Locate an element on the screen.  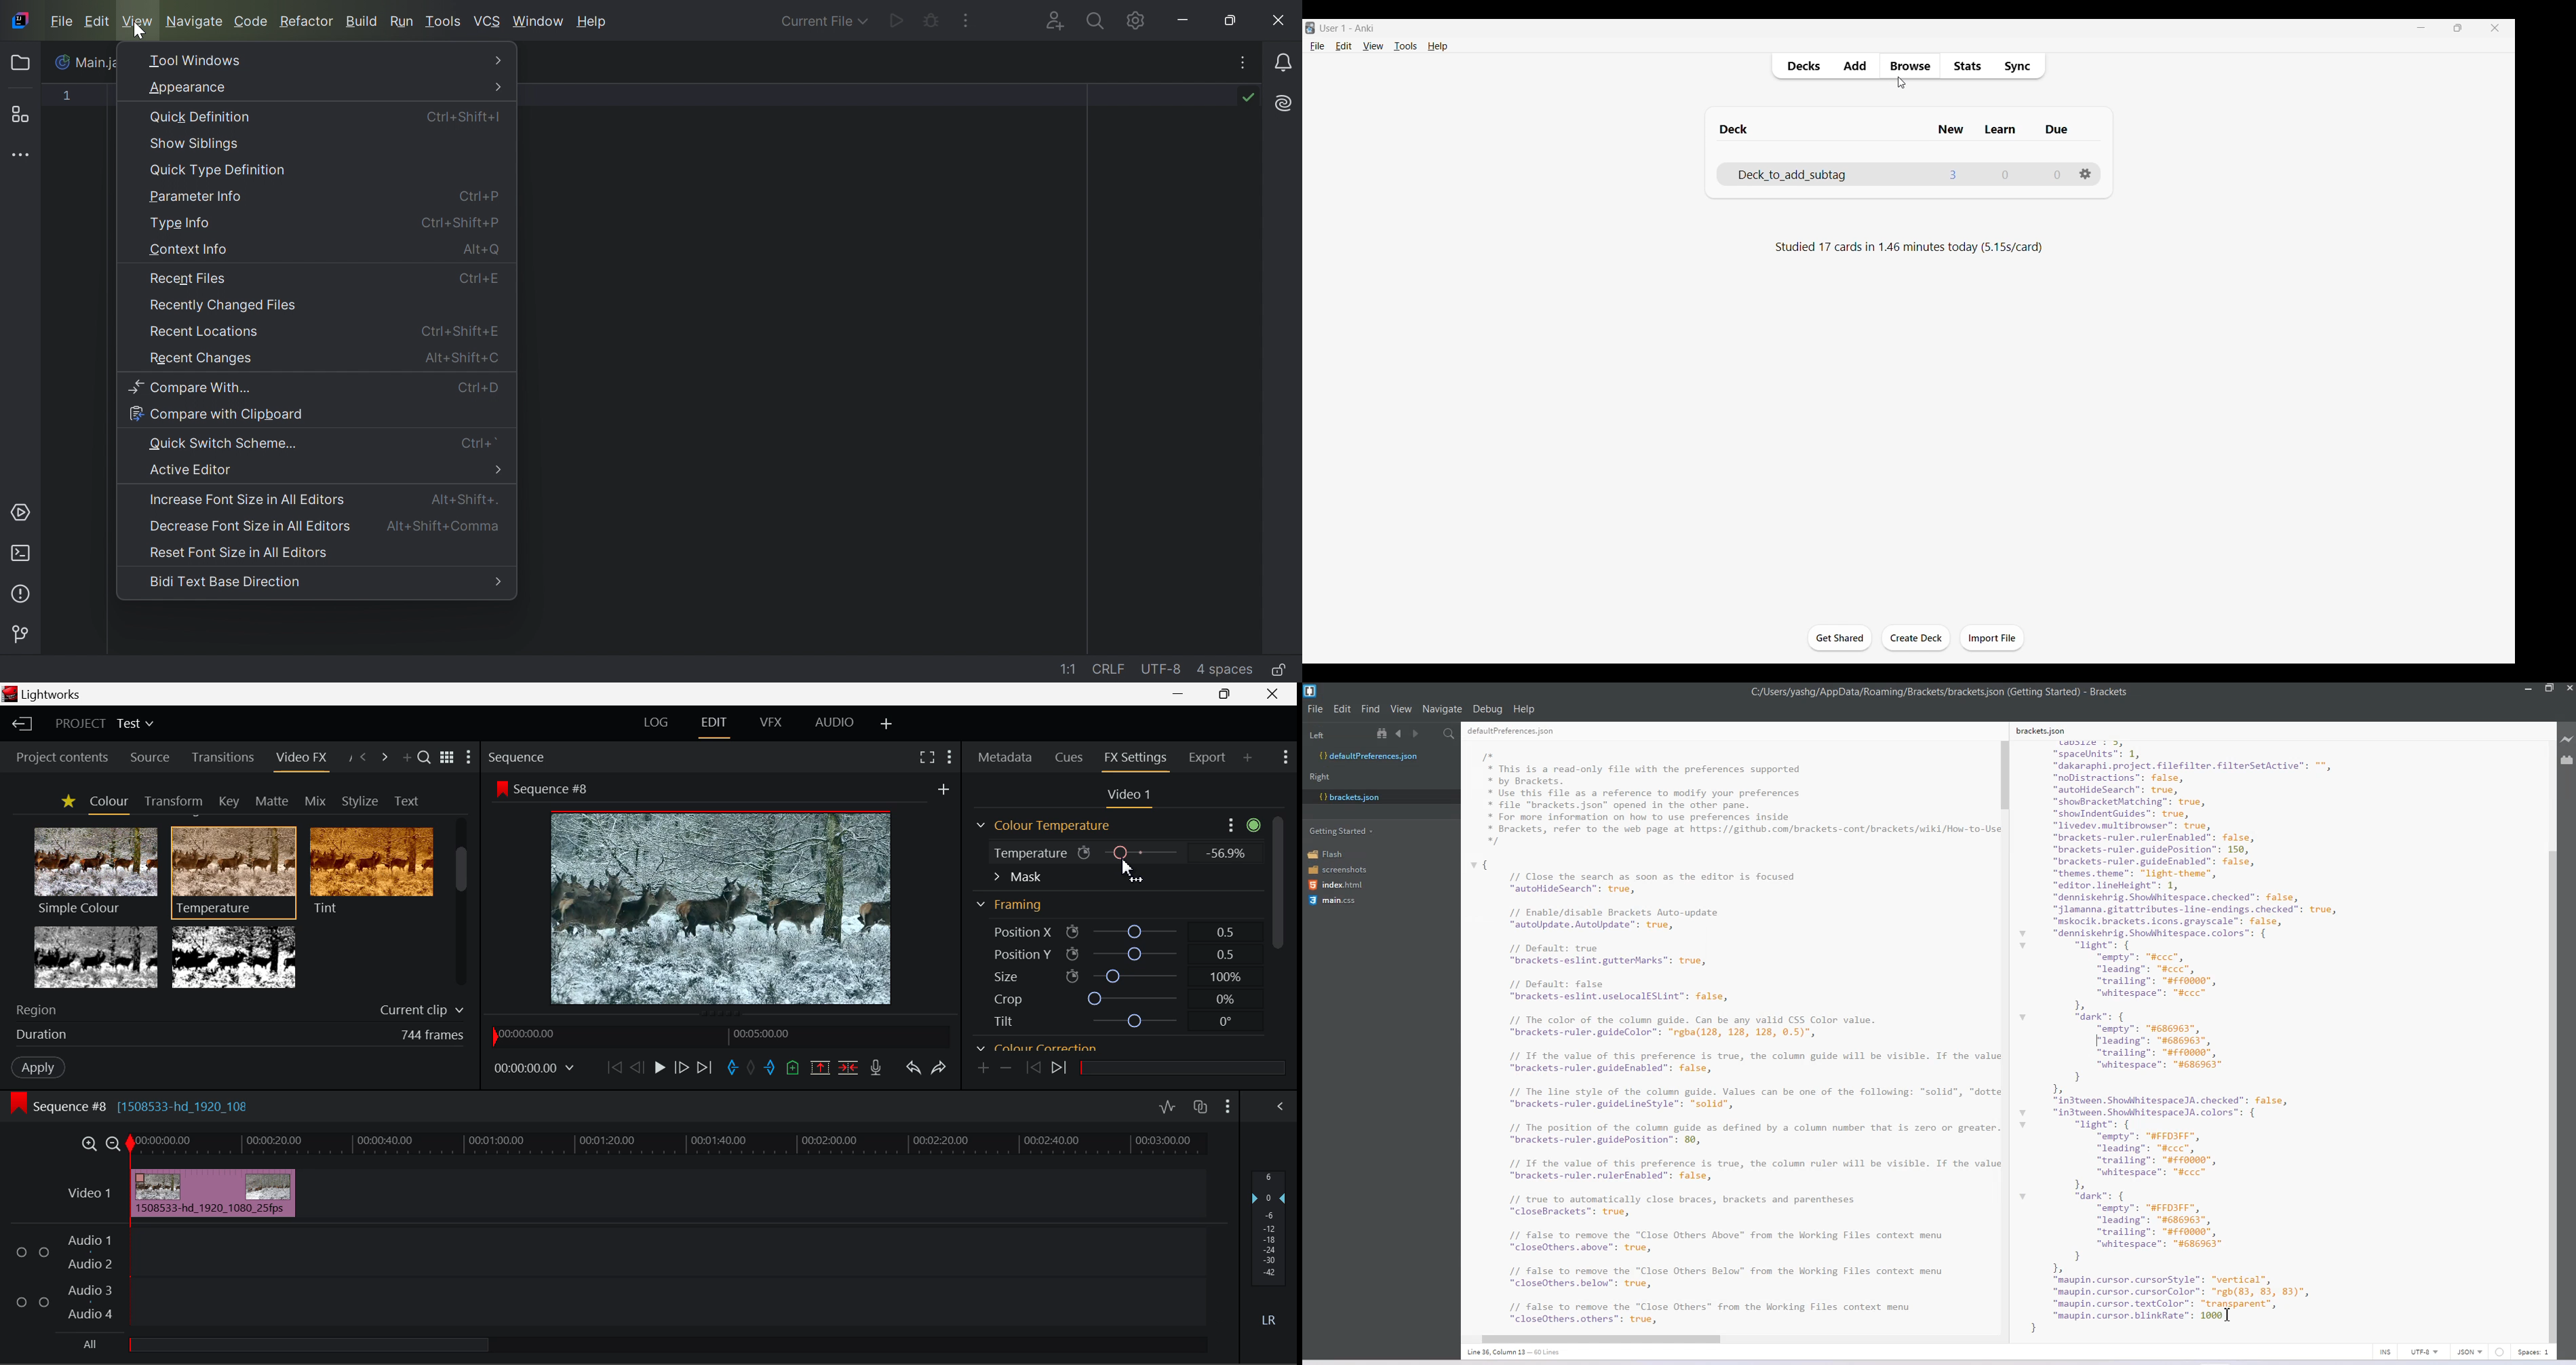
Compare With Clipboard is located at coordinates (216, 415).